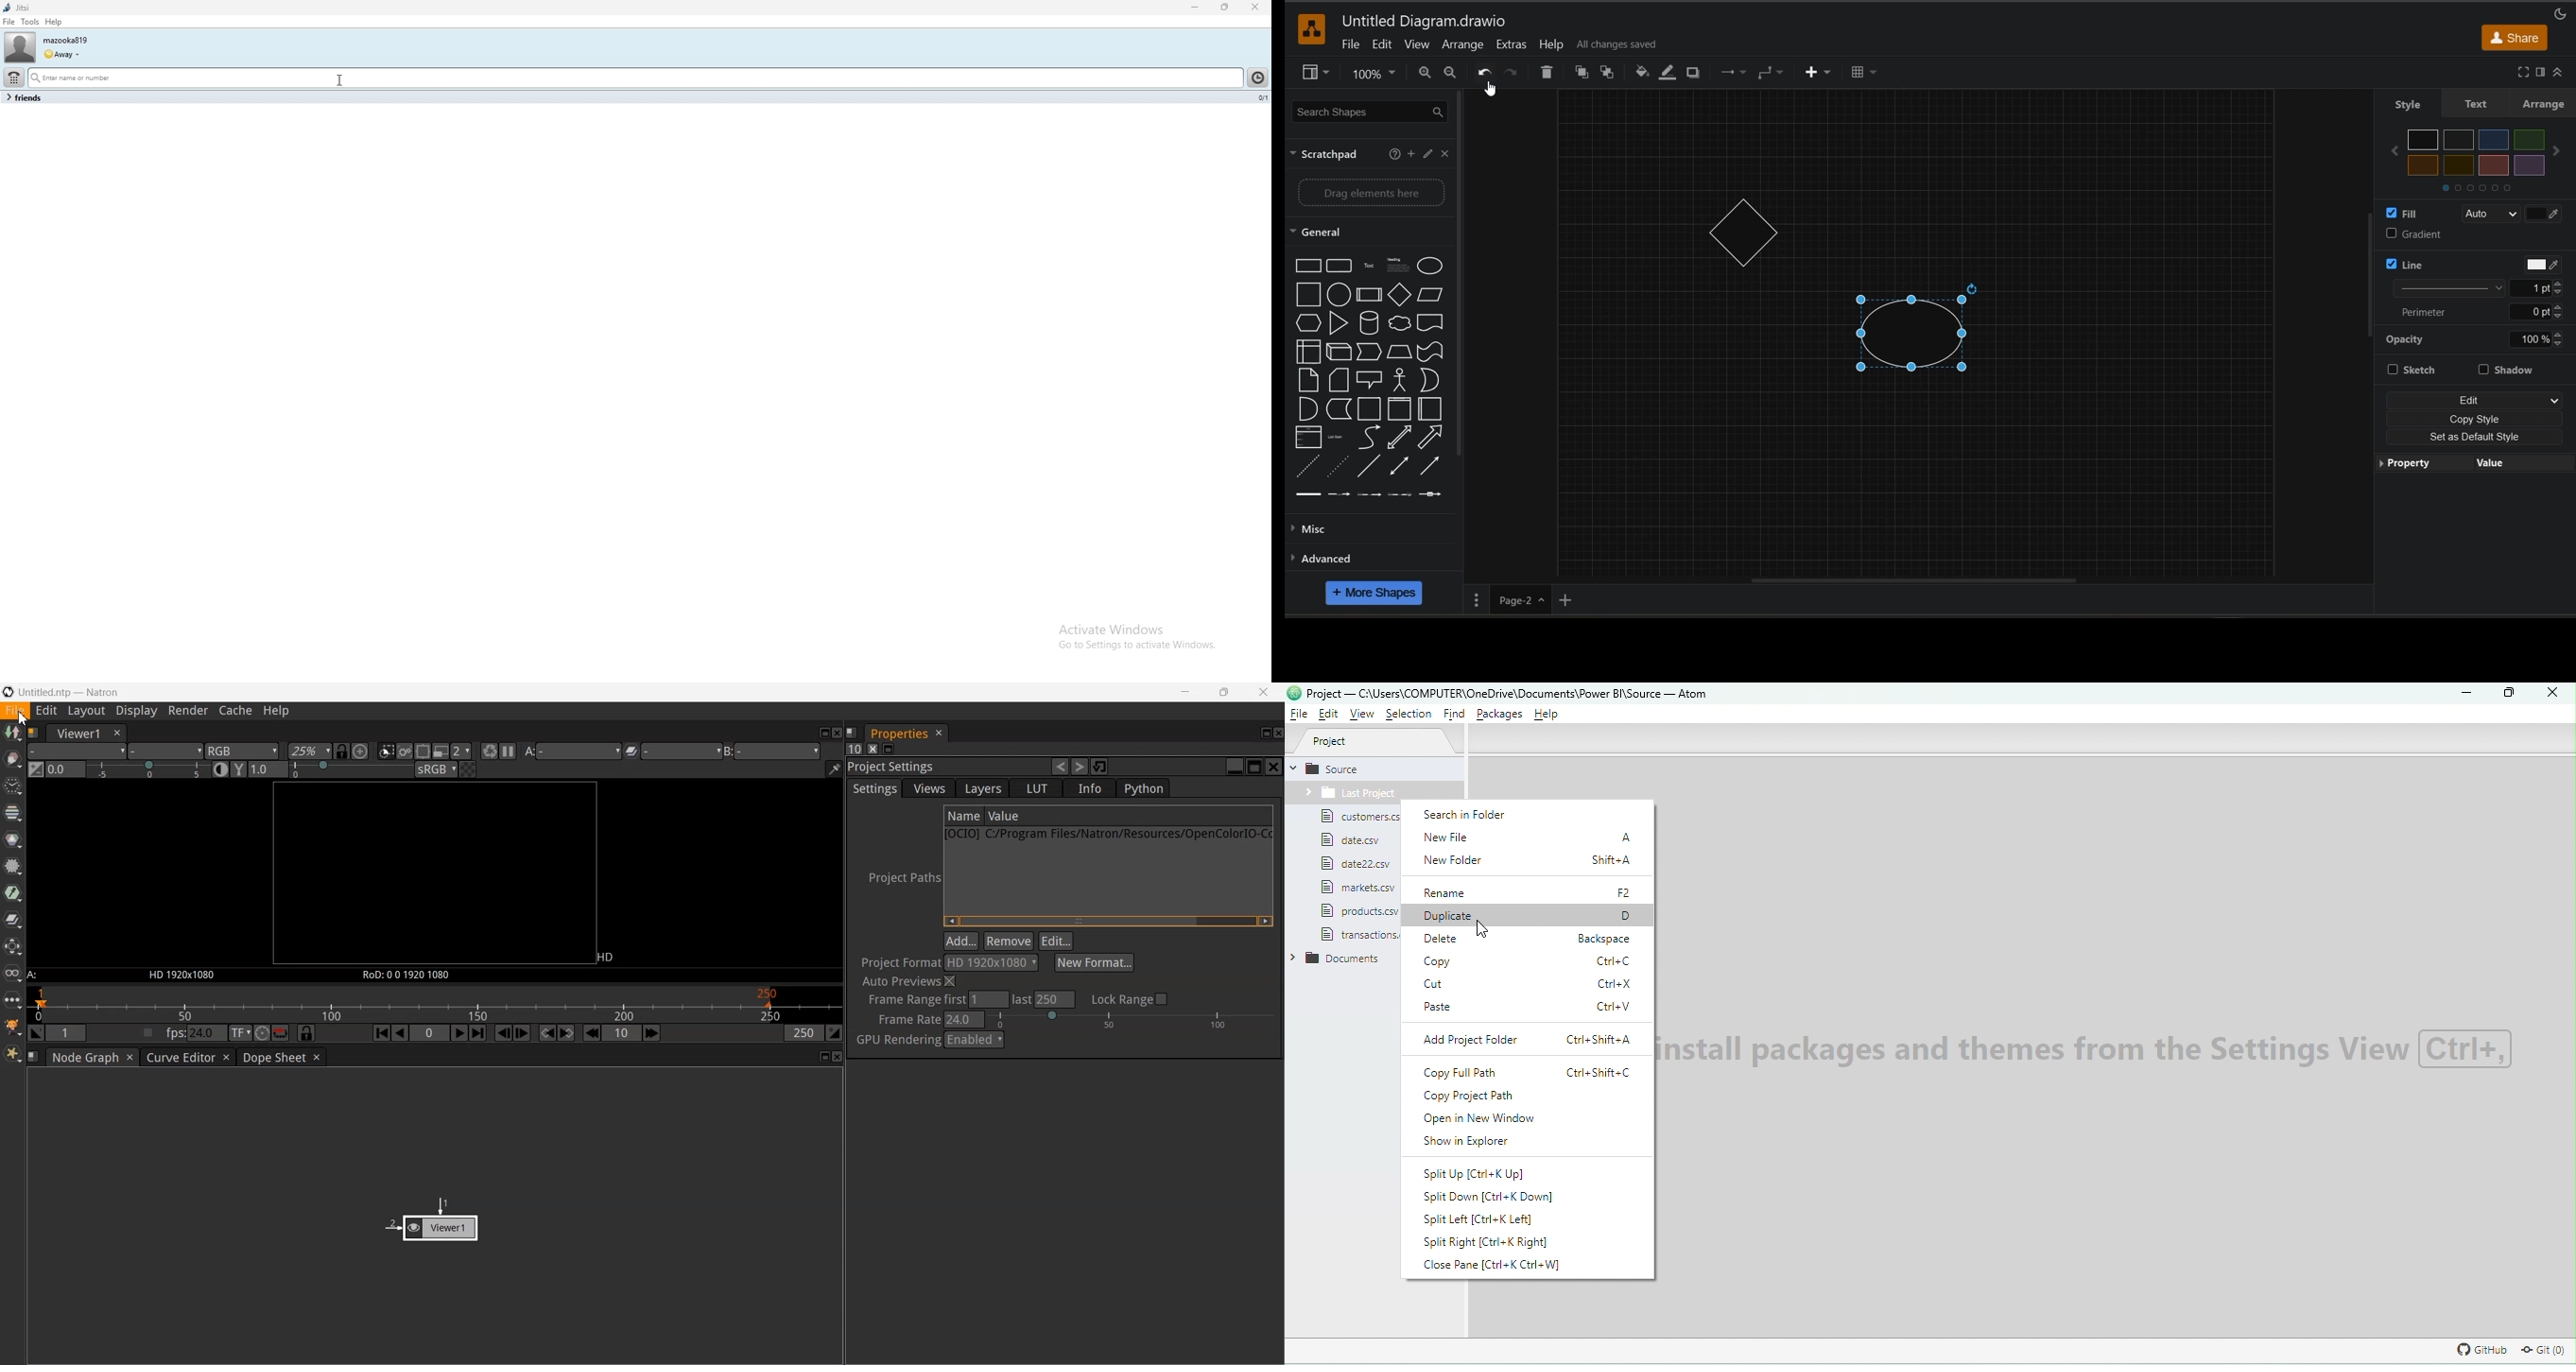  I want to click on Circle, so click(1338, 294).